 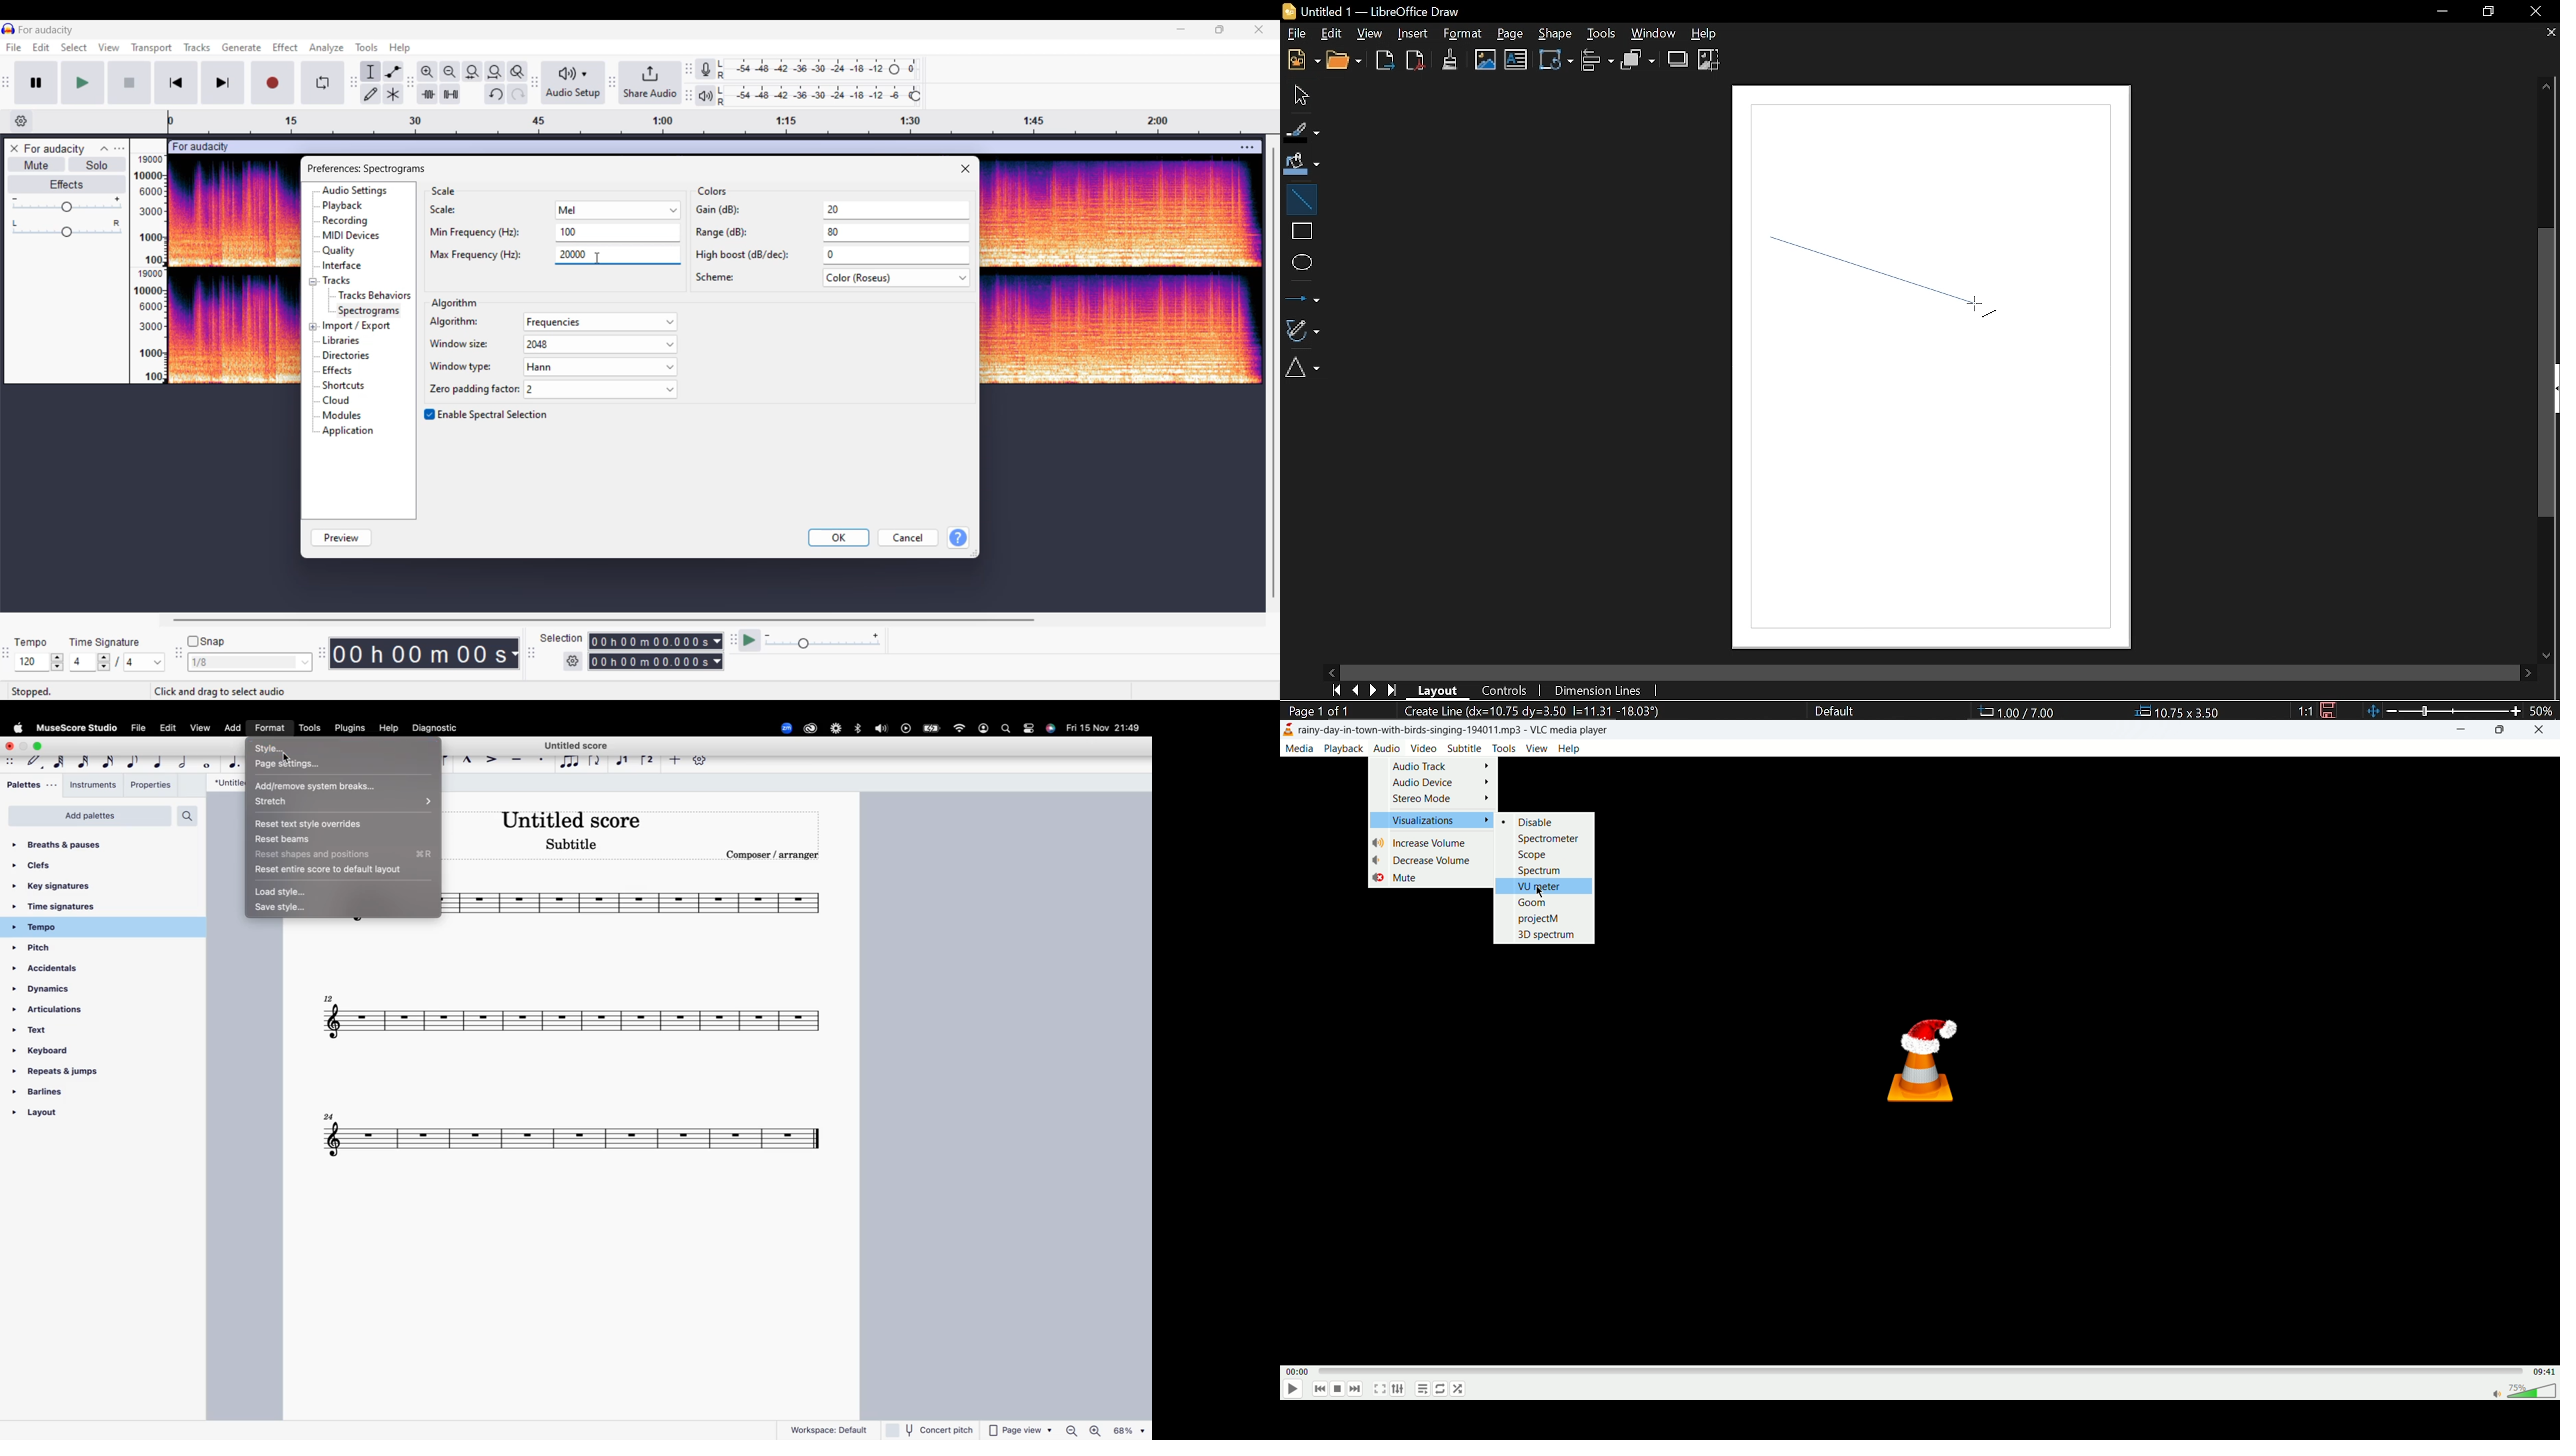 I want to click on play, so click(x=907, y=730).